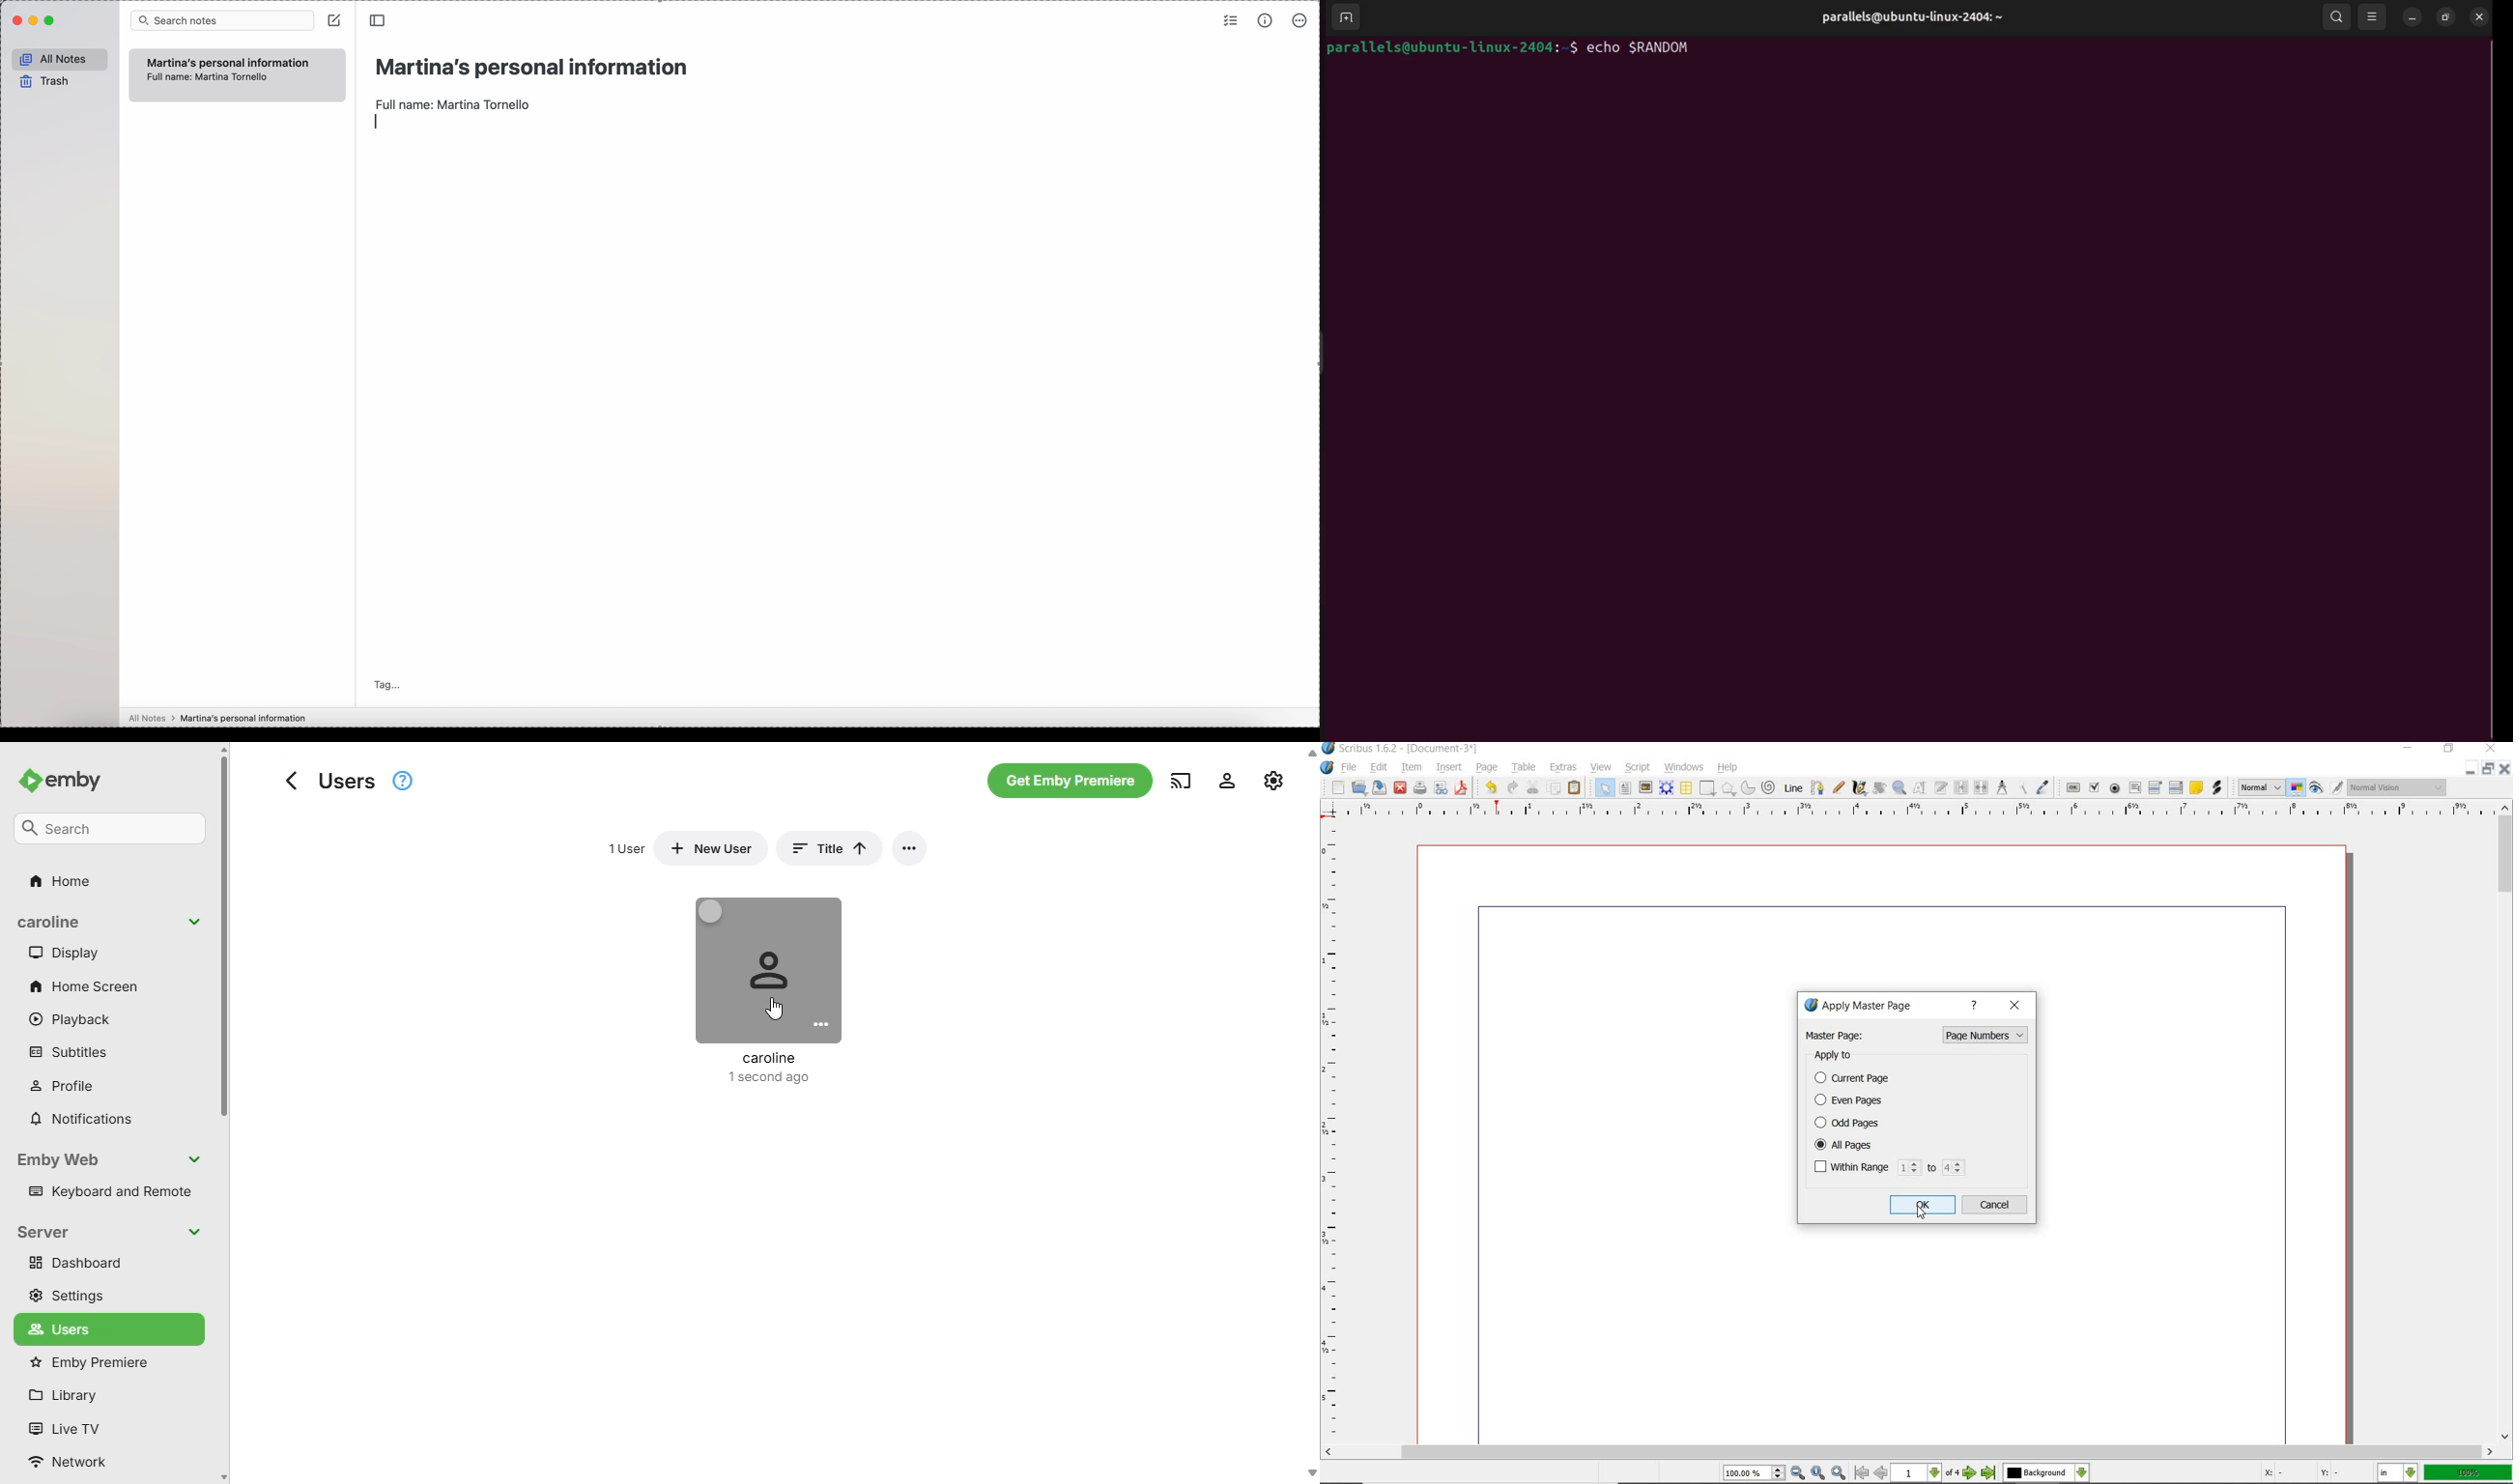 This screenshot has width=2520, height=1484. I want to click on create note, so click(336, 20).